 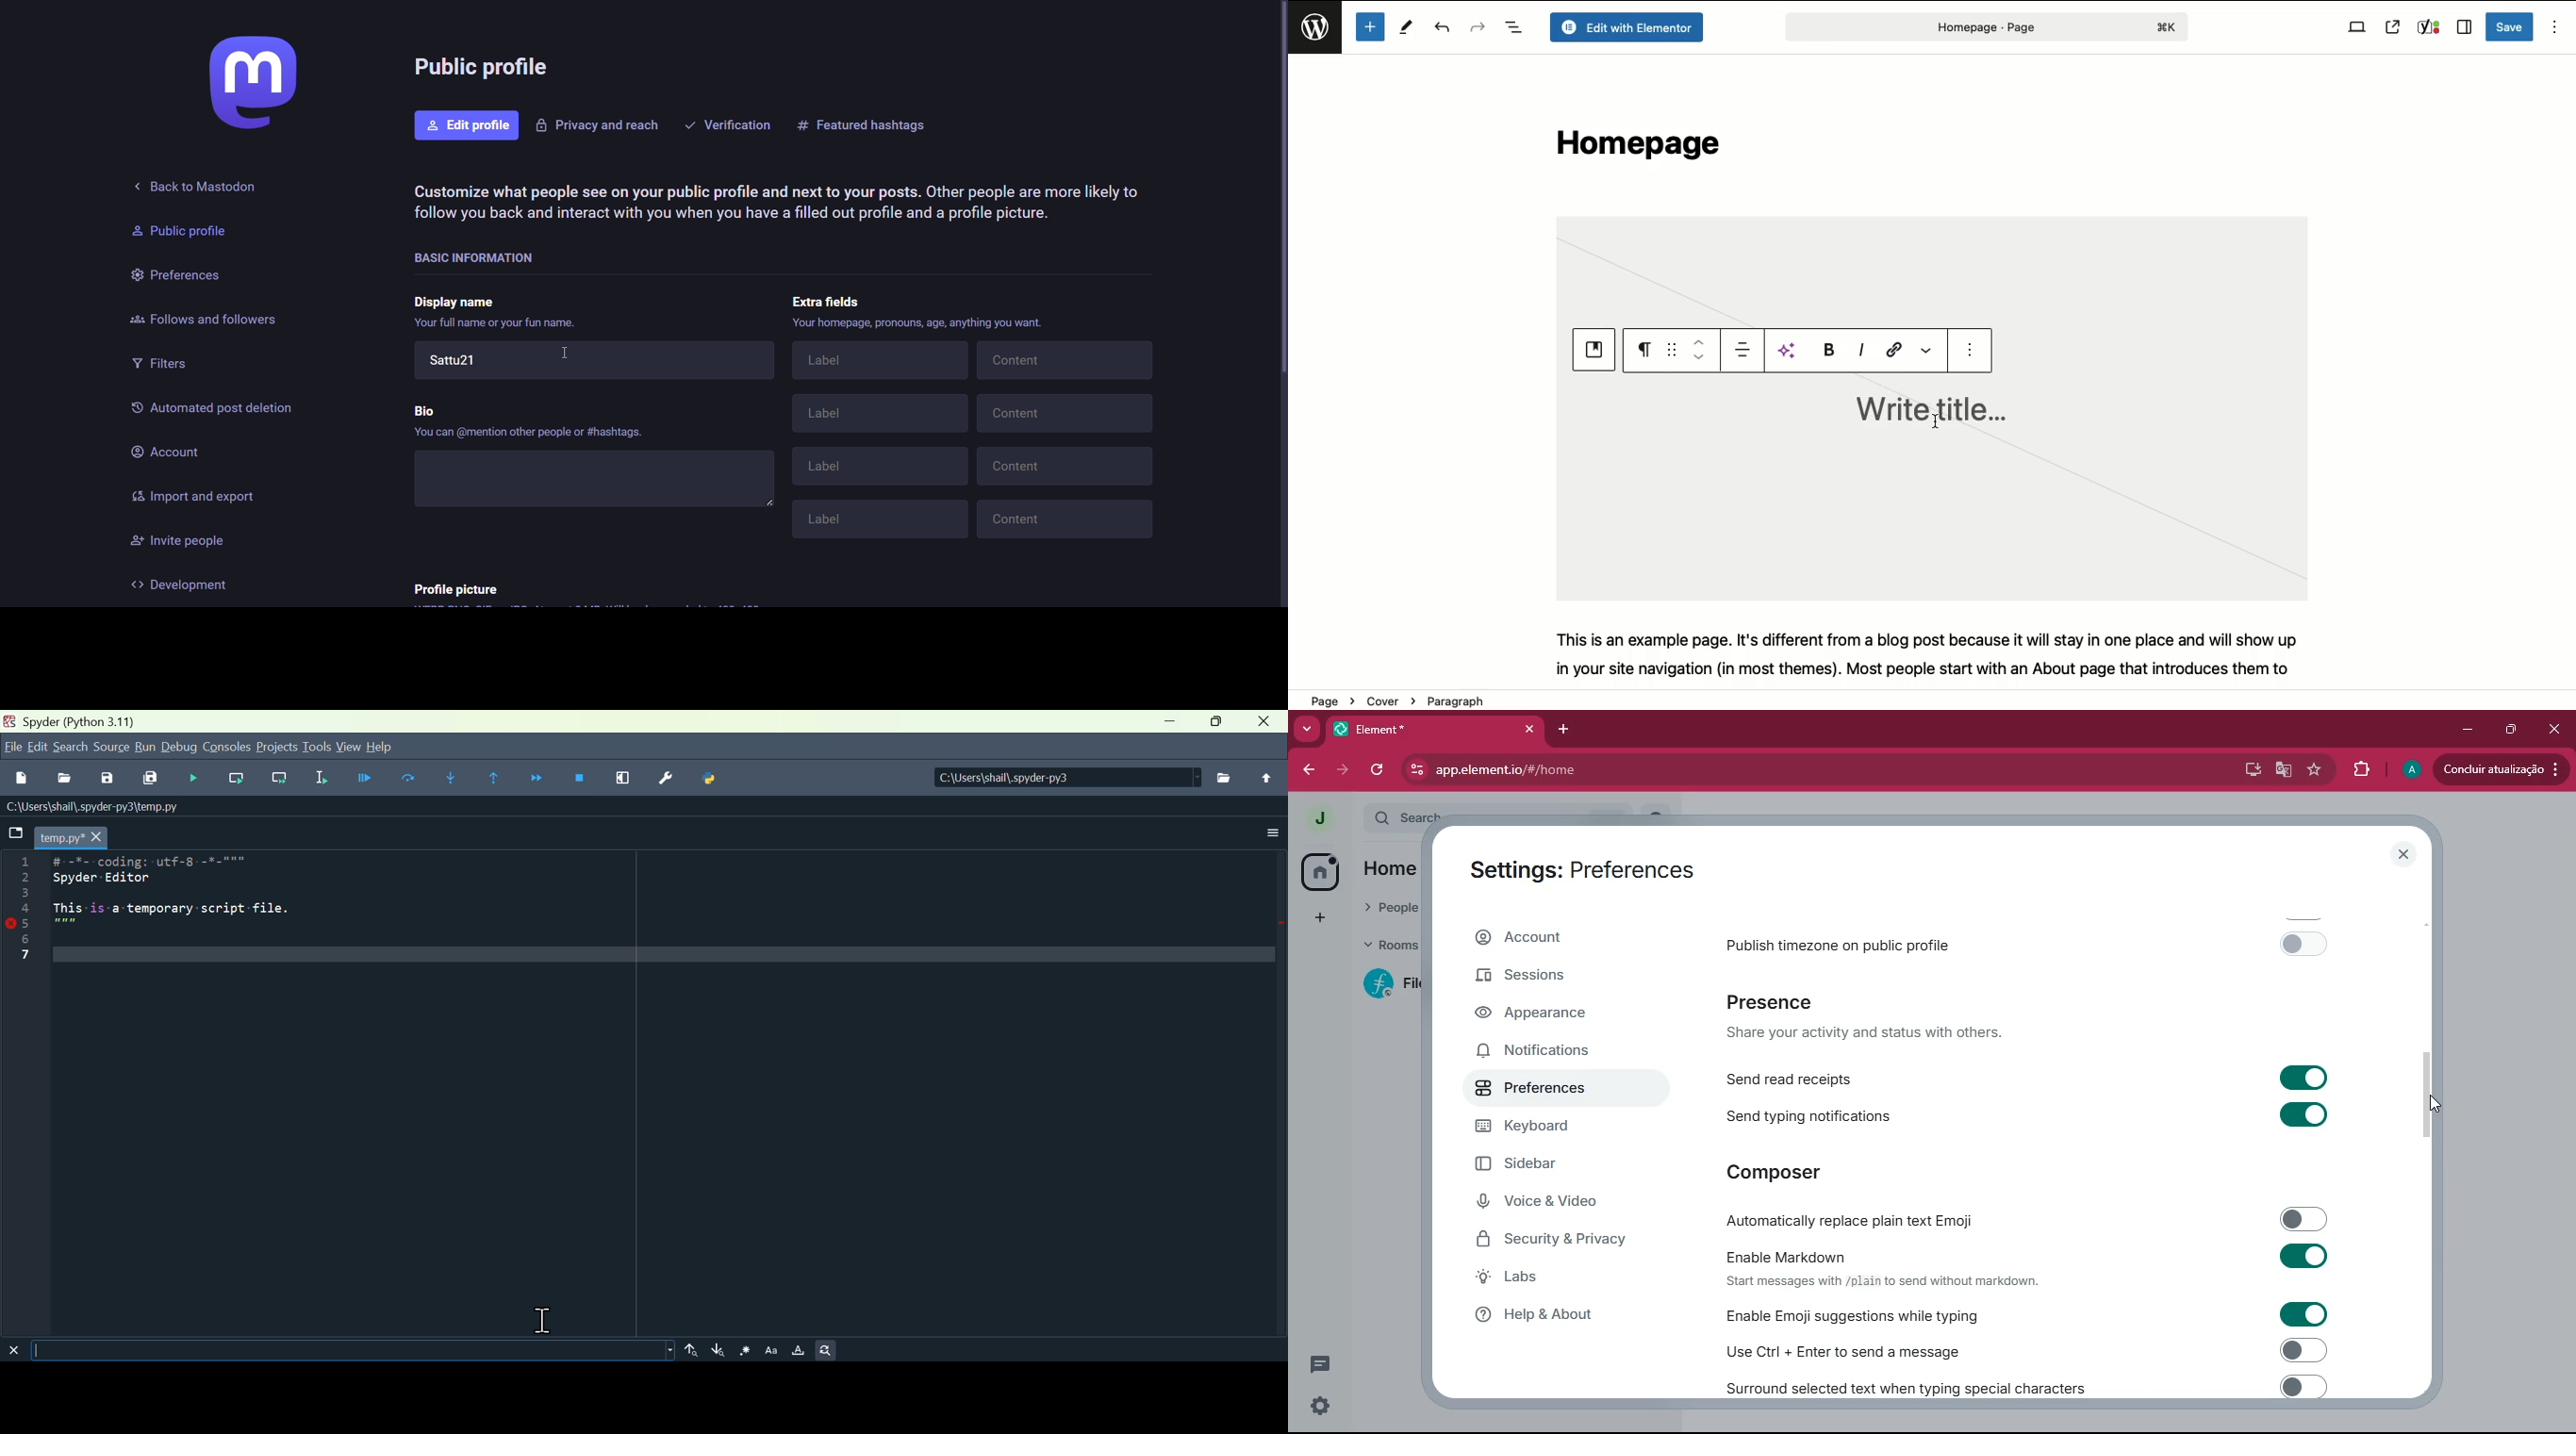 I want to click on Replace text, so click(x=827, y=1351).